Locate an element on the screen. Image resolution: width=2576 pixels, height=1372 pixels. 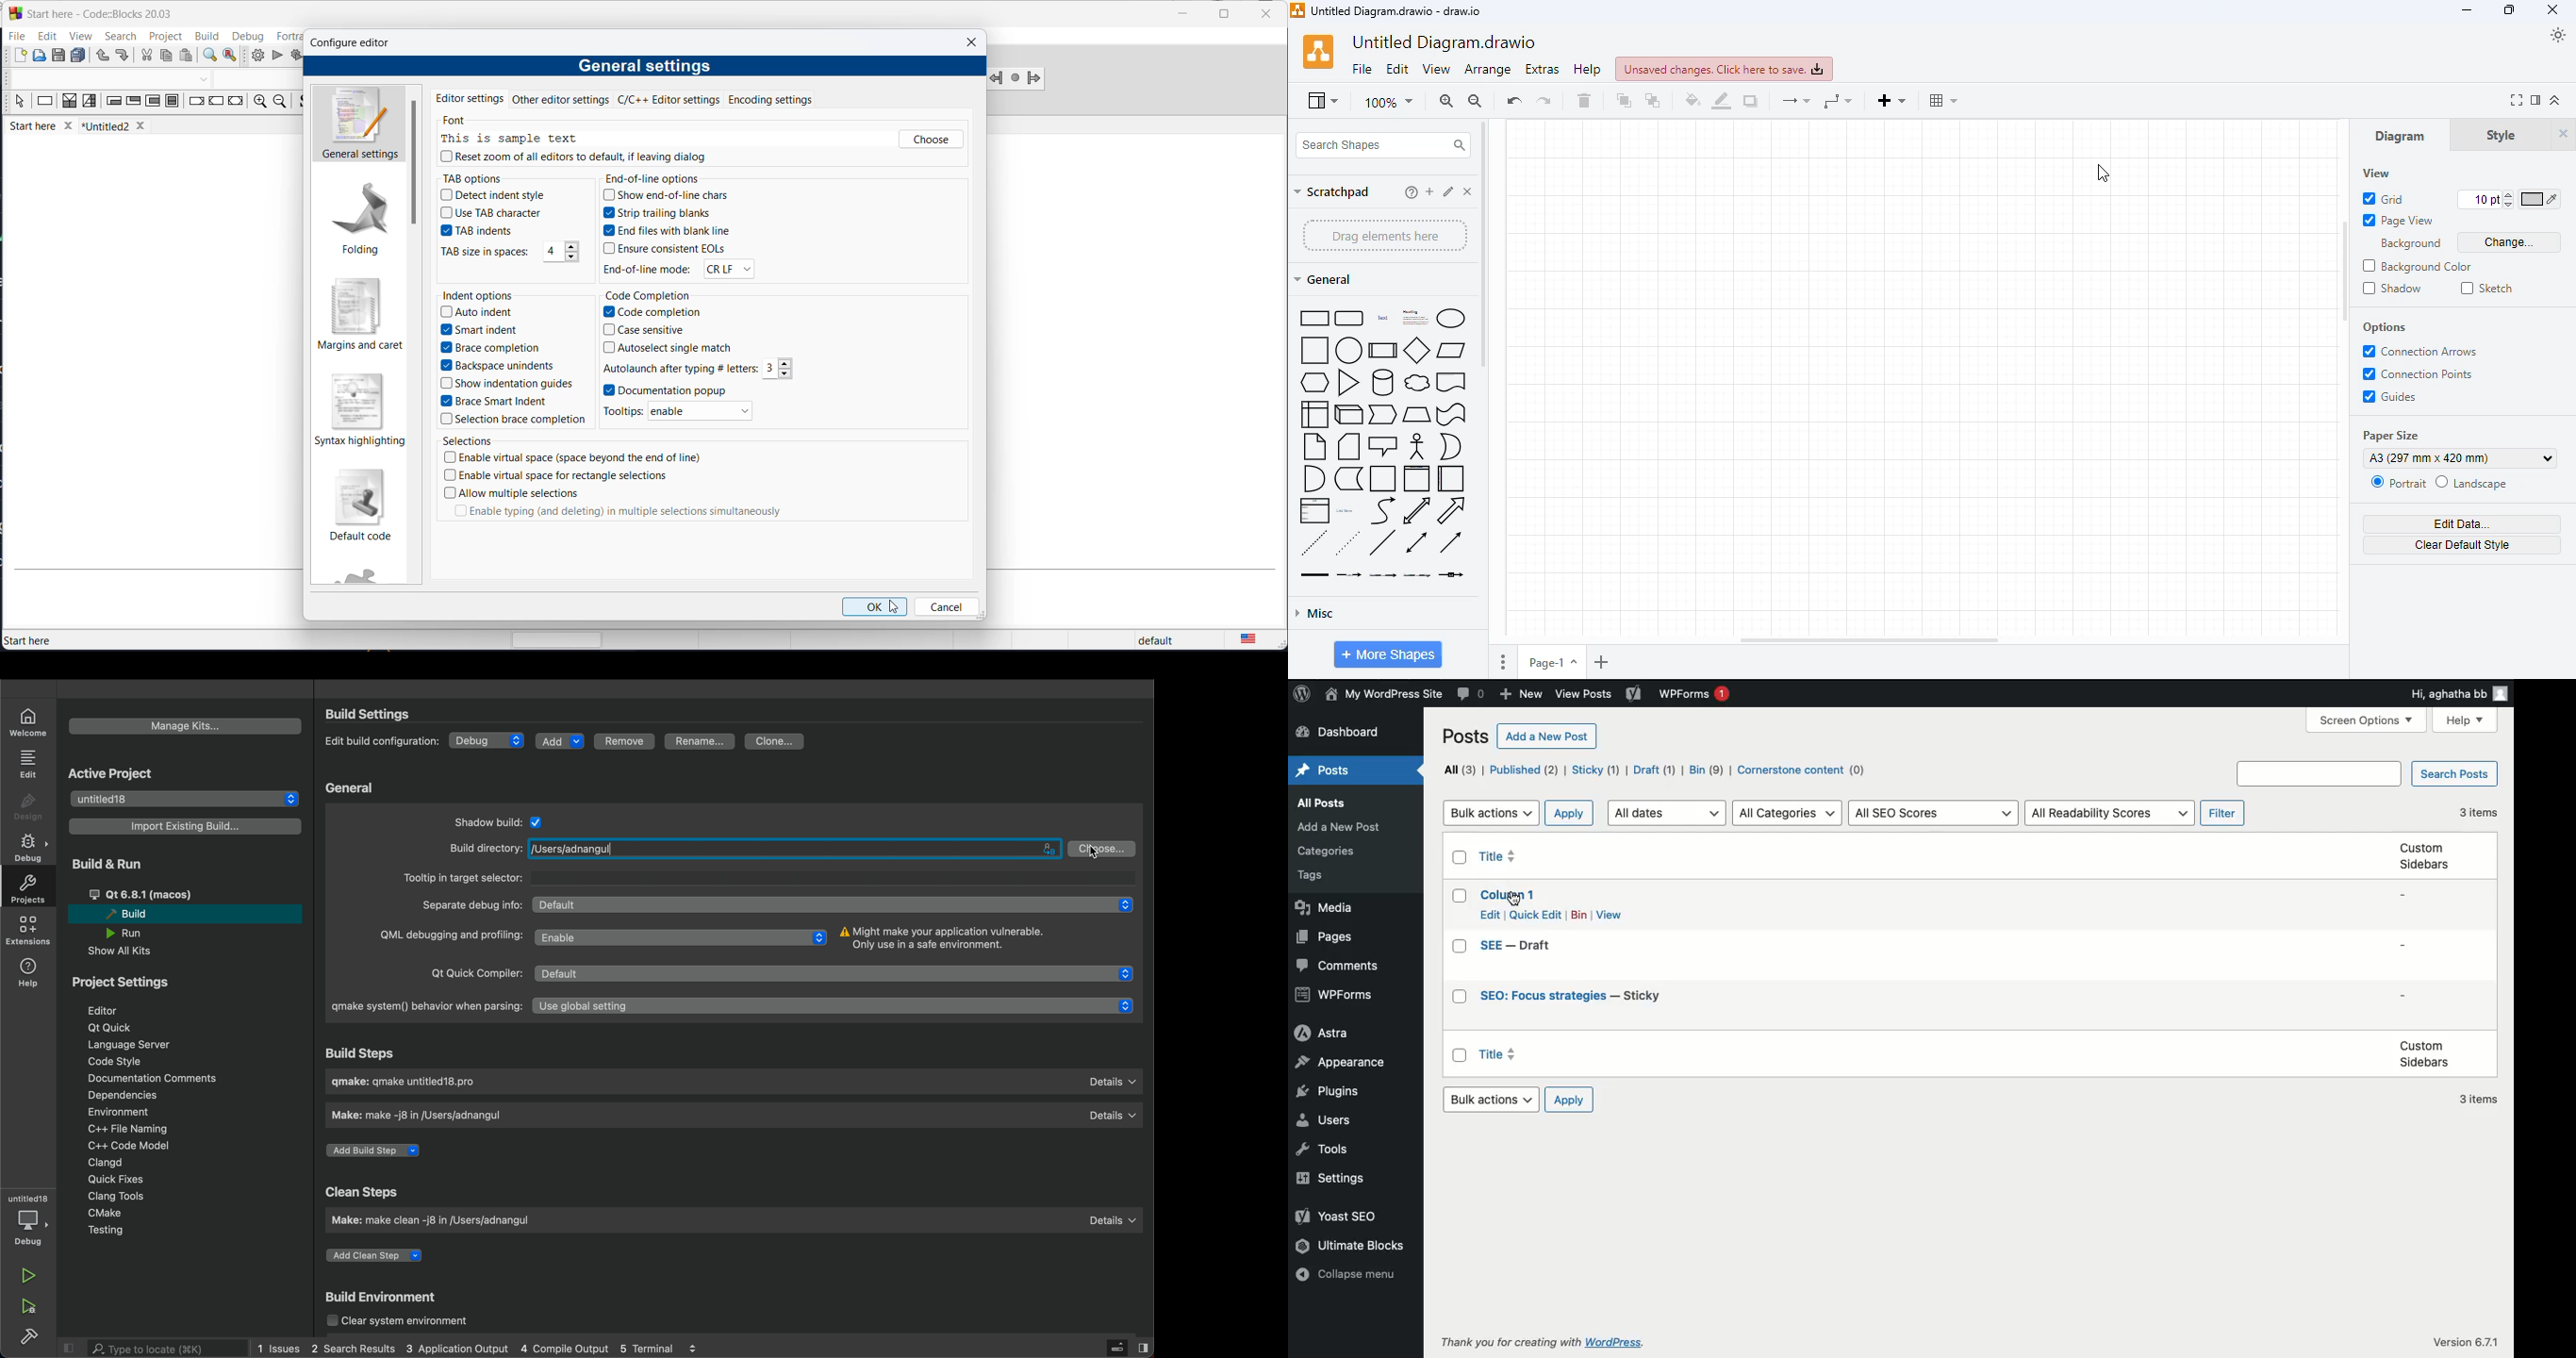
line color is located at coordinates (1722, 101).